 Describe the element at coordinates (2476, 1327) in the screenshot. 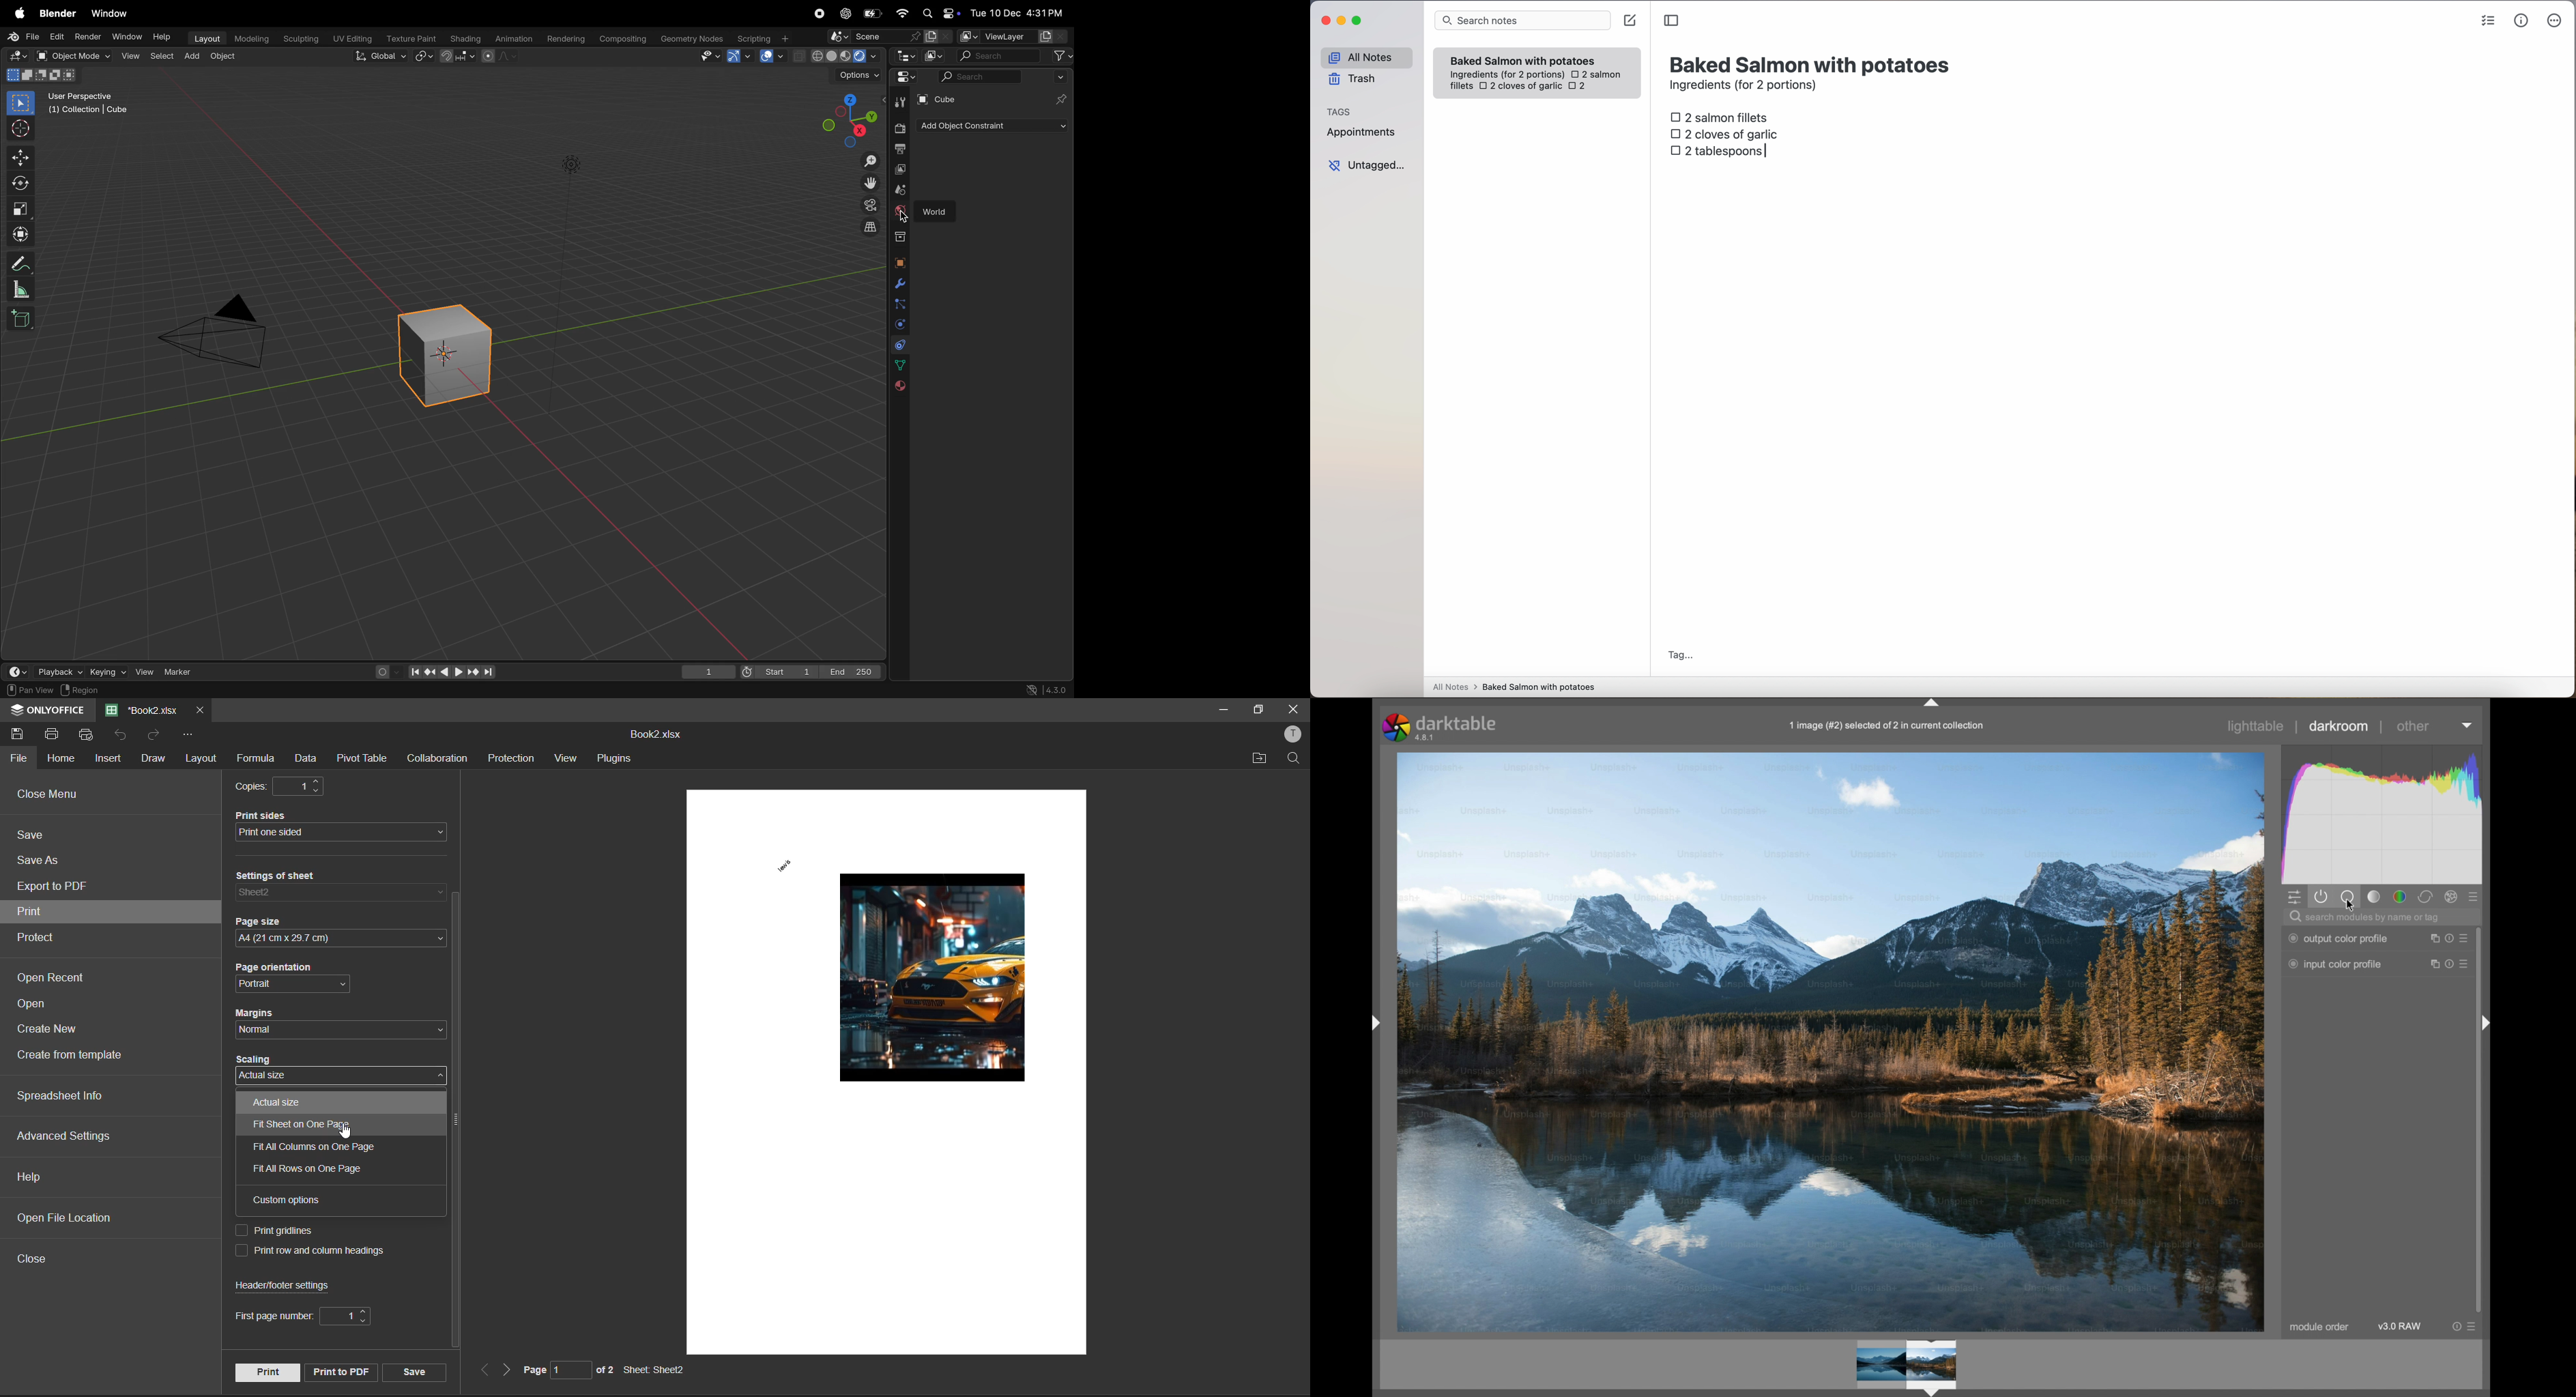

I see `presets` at that location.